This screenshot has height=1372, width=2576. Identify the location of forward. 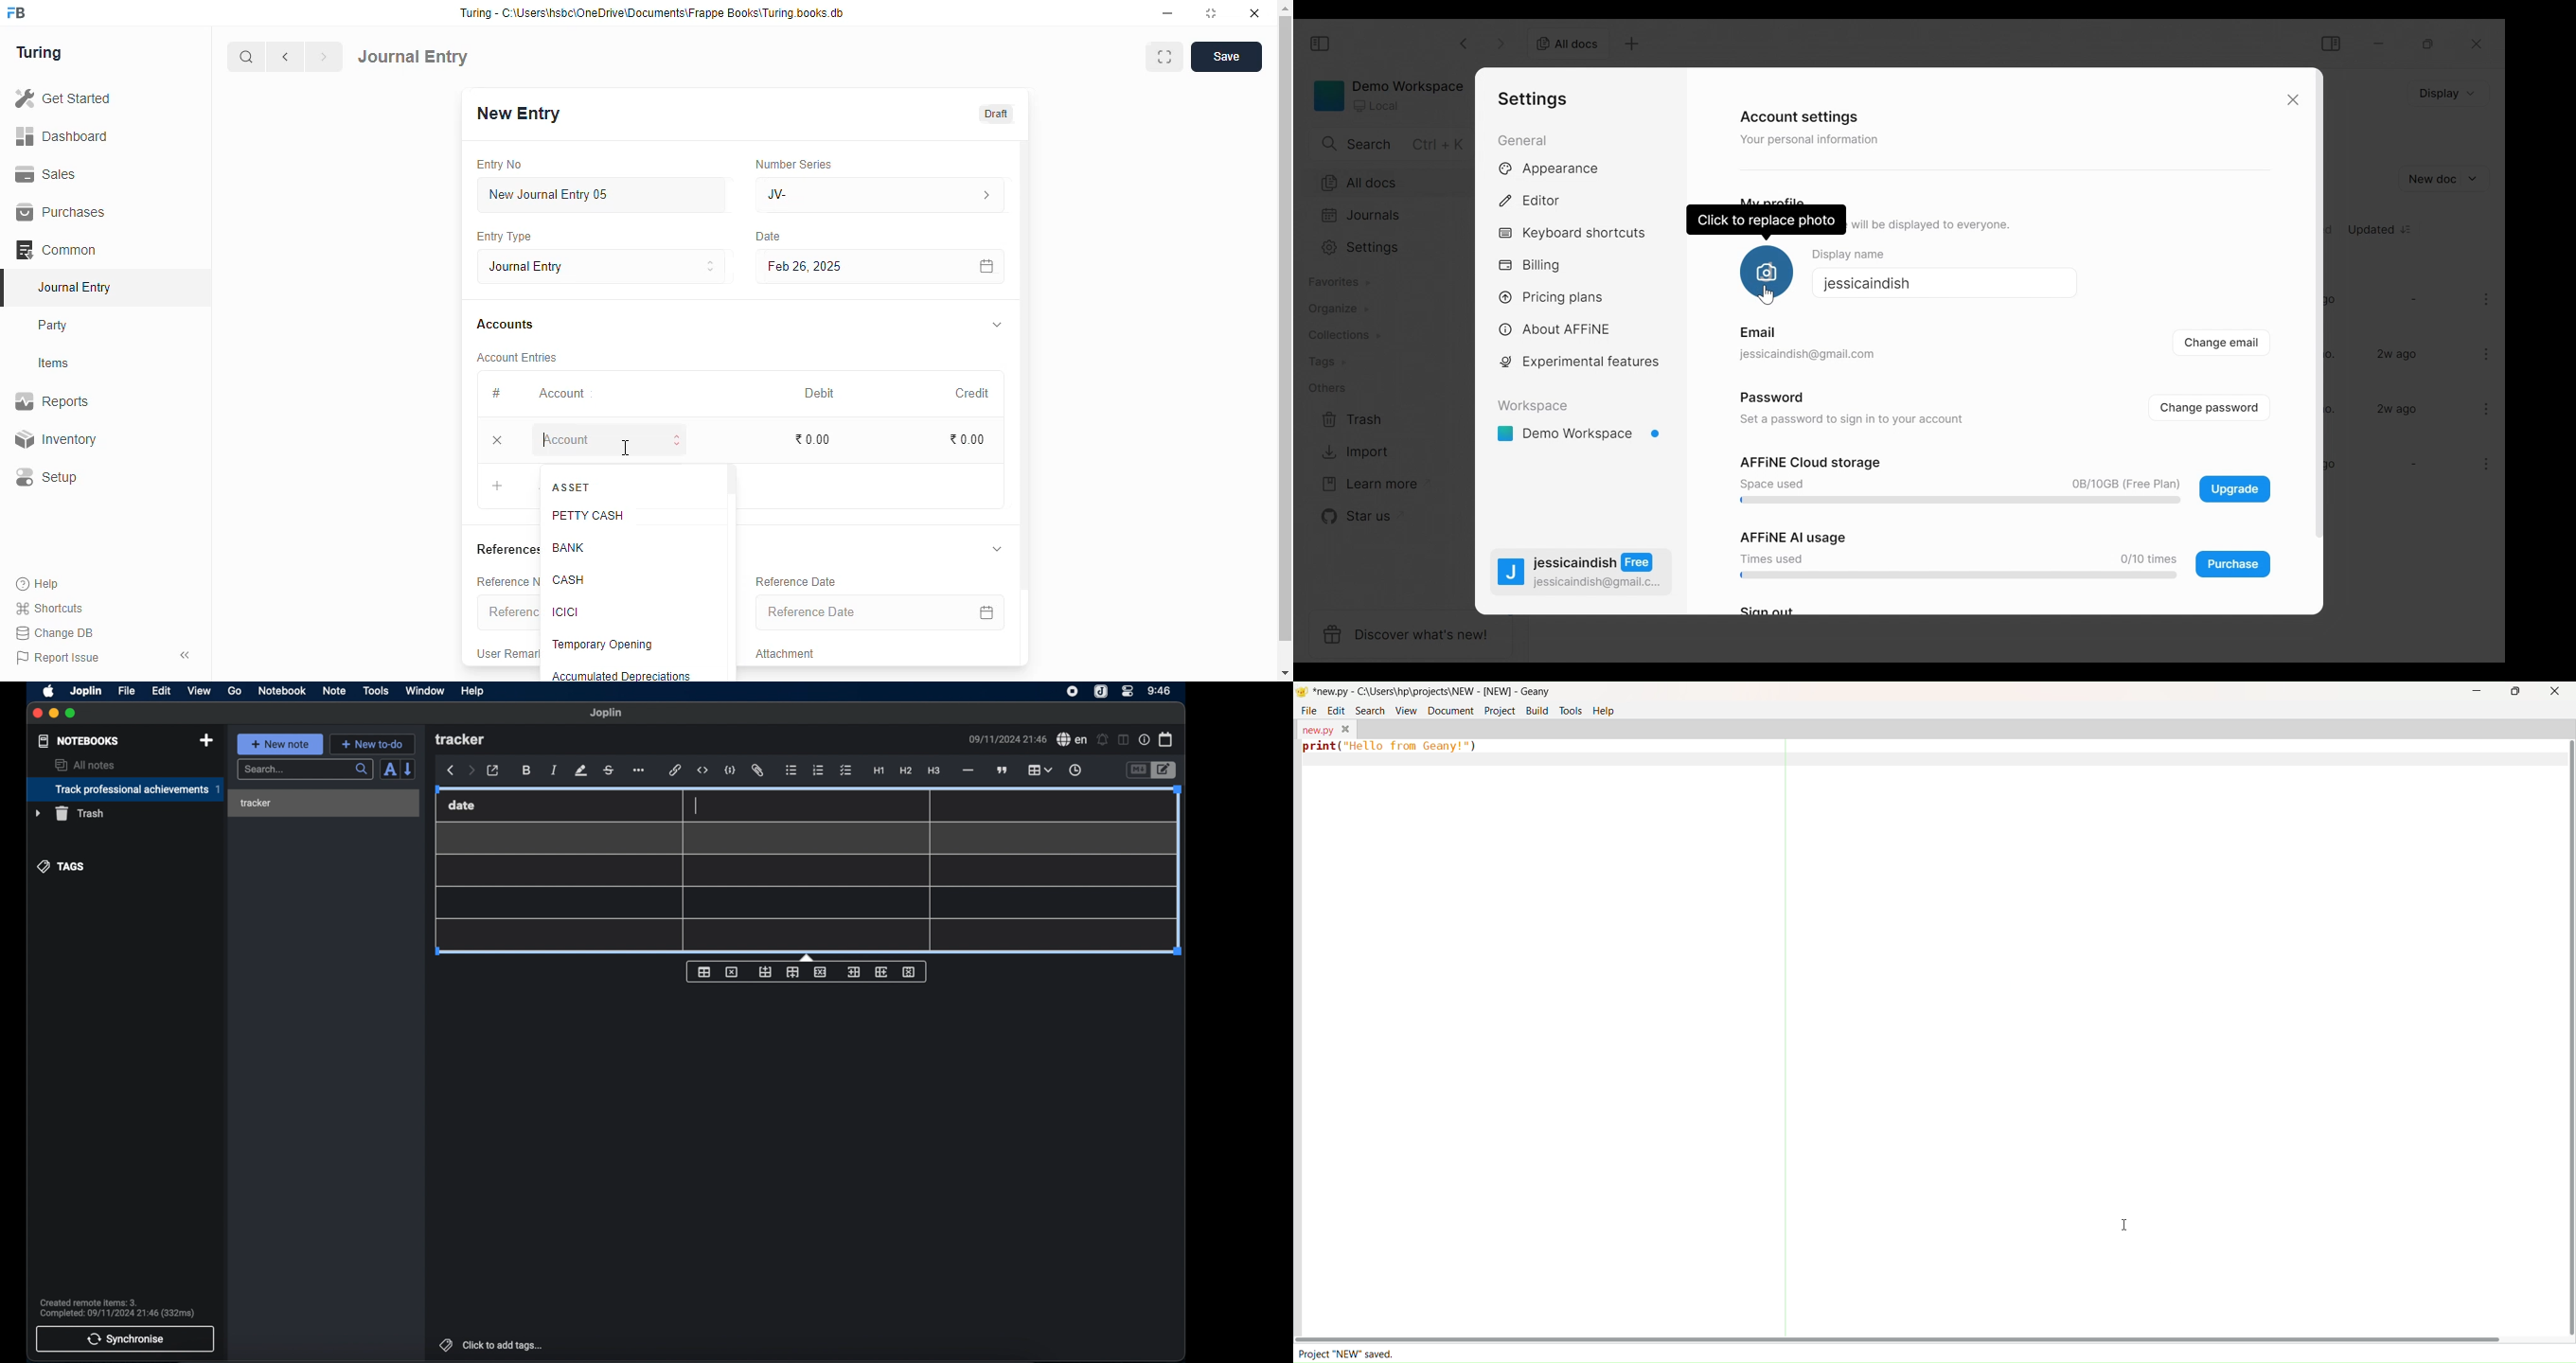
(471, 771).